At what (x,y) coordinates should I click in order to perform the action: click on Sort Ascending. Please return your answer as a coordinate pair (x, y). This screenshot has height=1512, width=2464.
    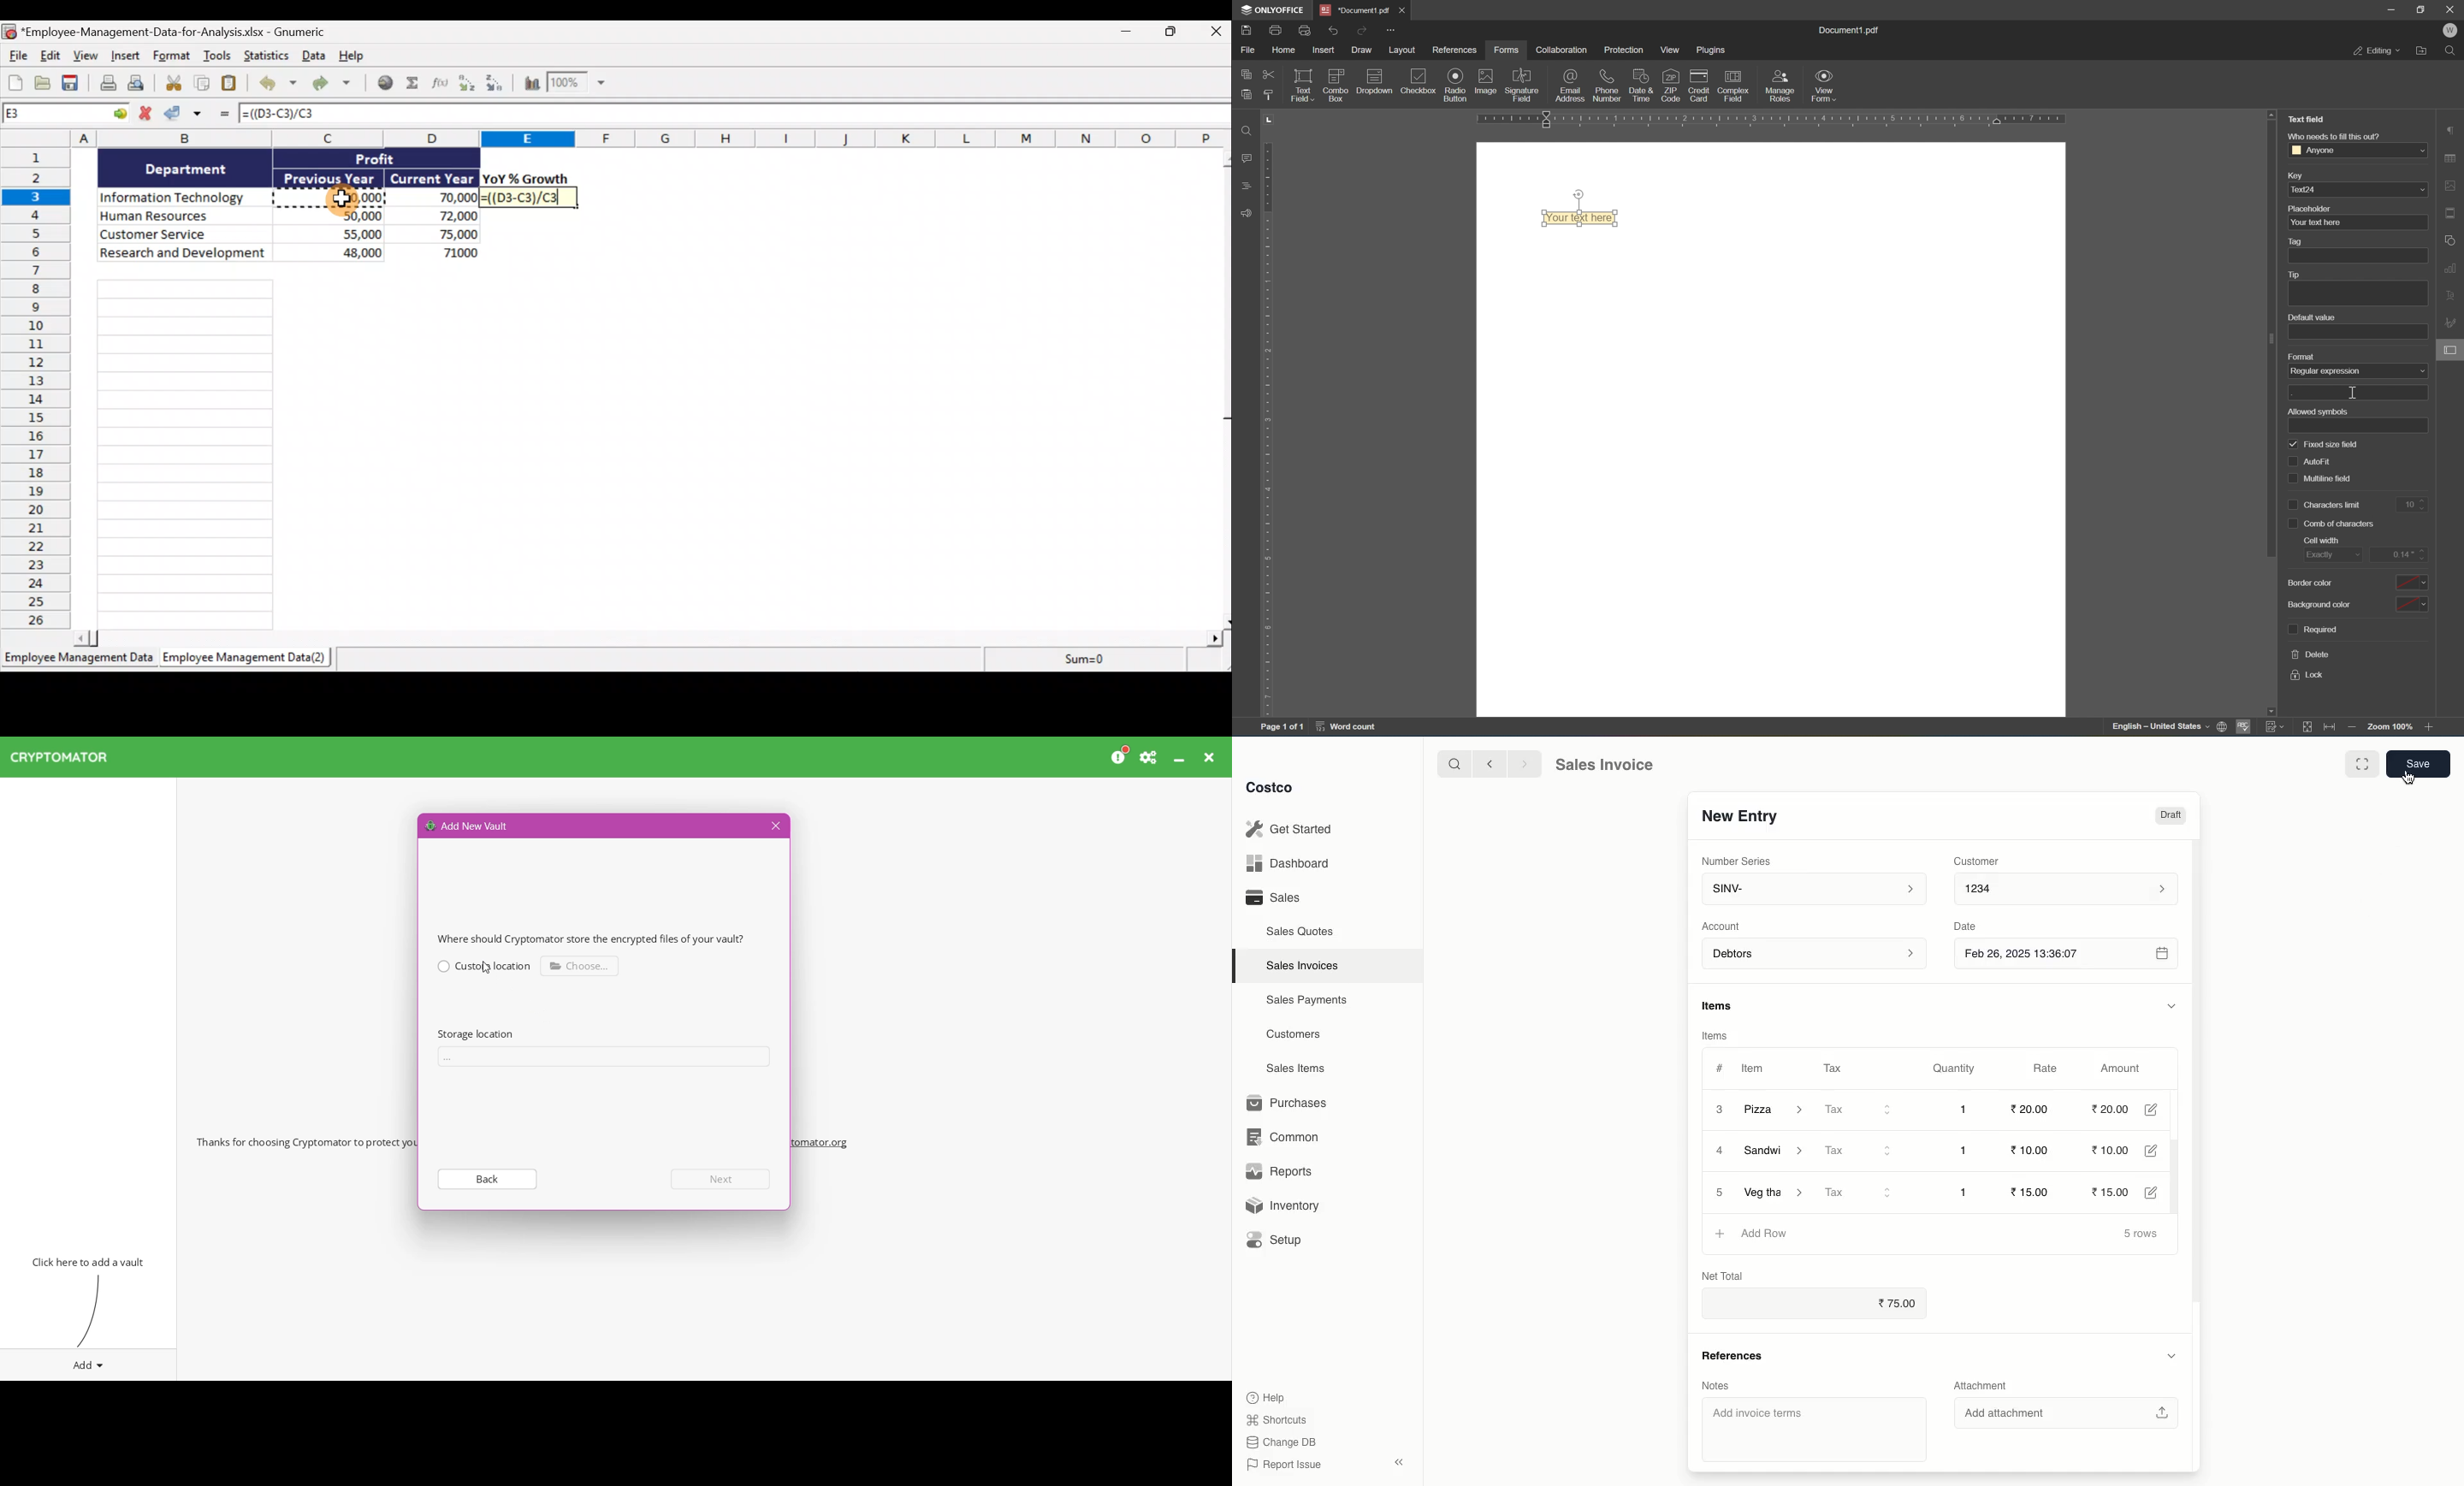
    Looking at the image, I should click on (468, 85).